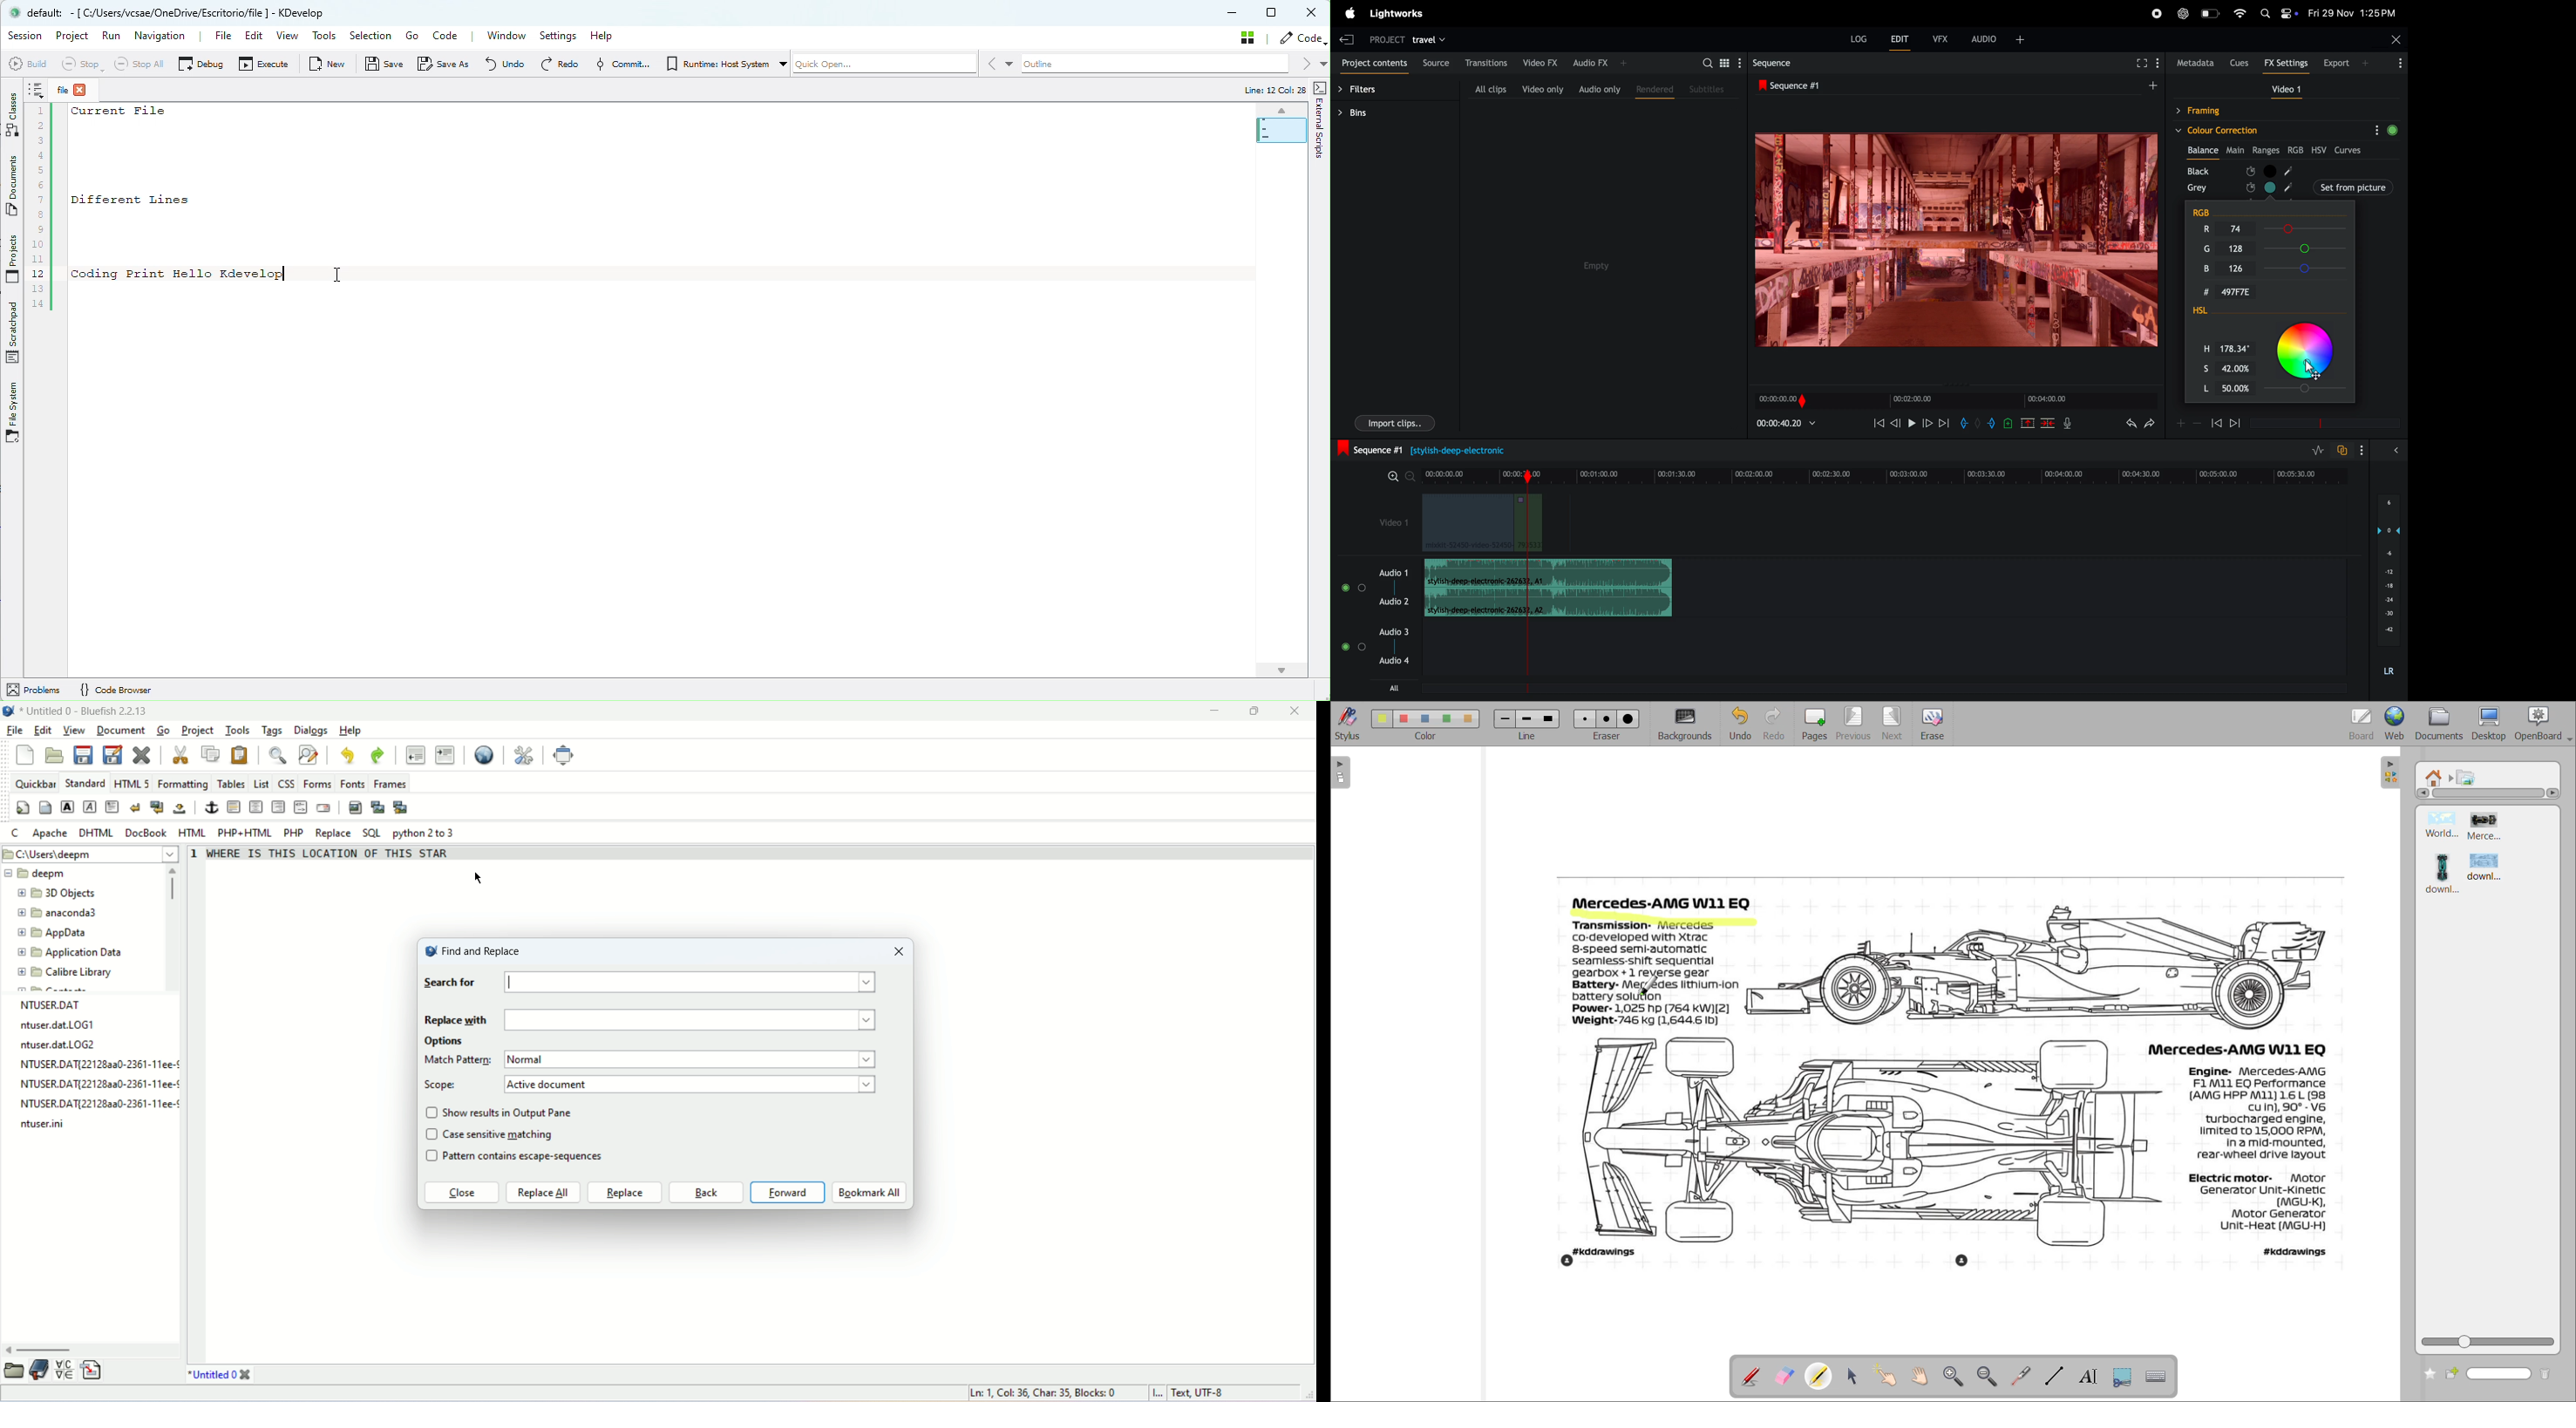  What do you see at coordinates (334, 853) in the screenshot?
I see `WHERE IS THE LOCATION OF THIS STAR` at bounding box center [334, 853].